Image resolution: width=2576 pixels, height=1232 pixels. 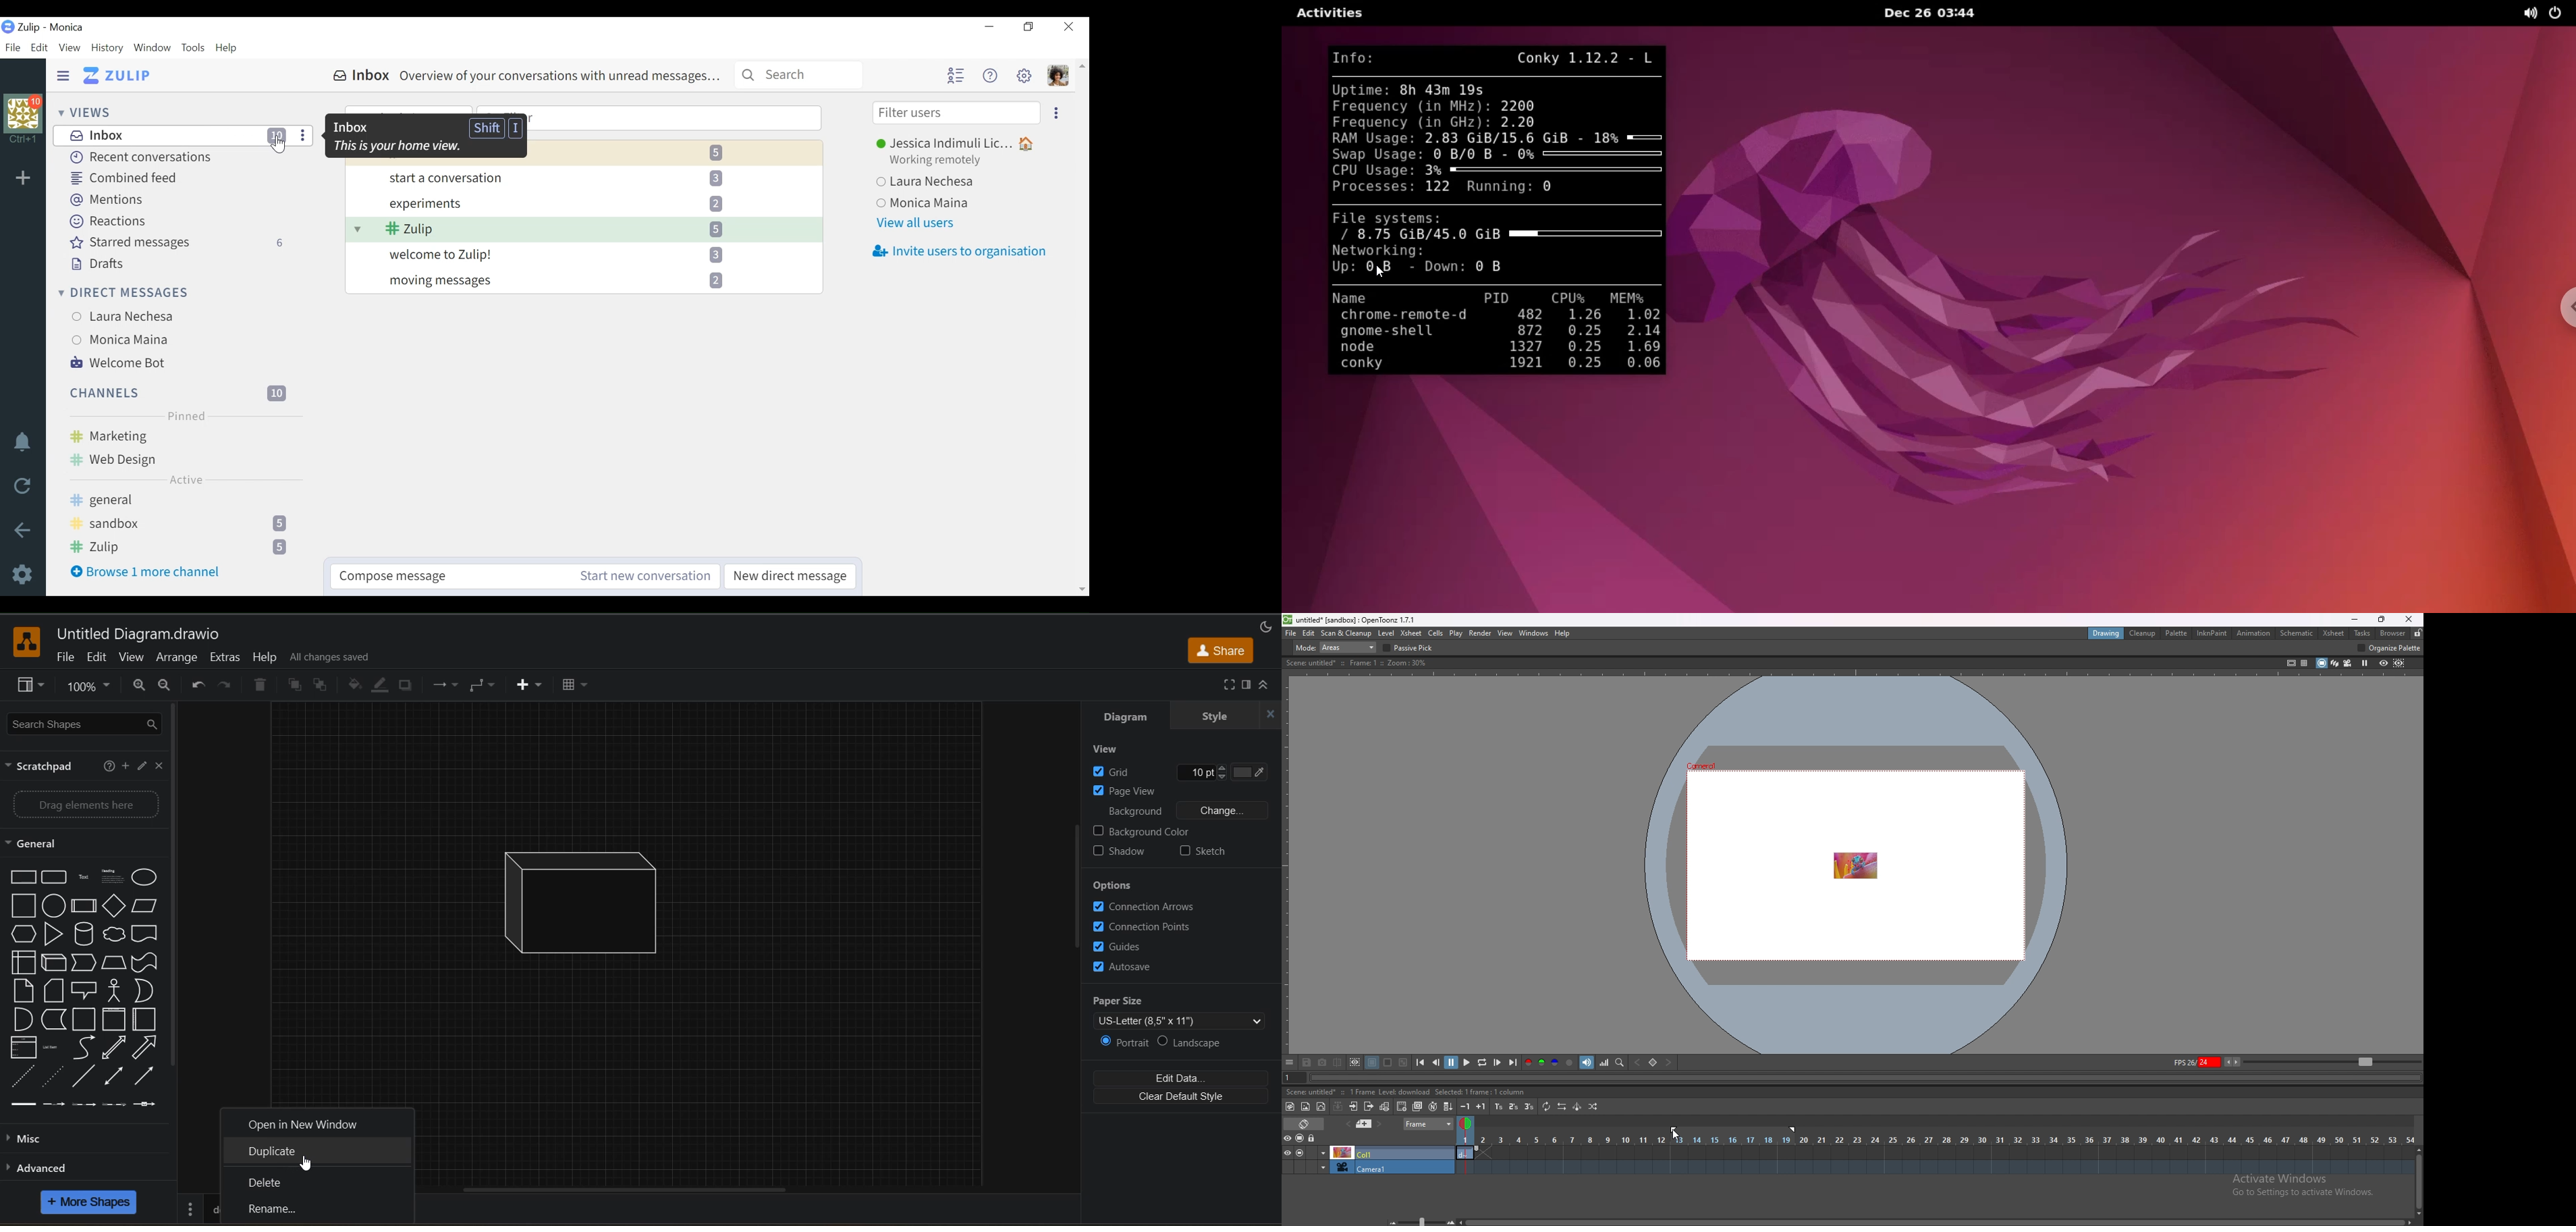 I want to click on rename, so click(x=301, y=1209).